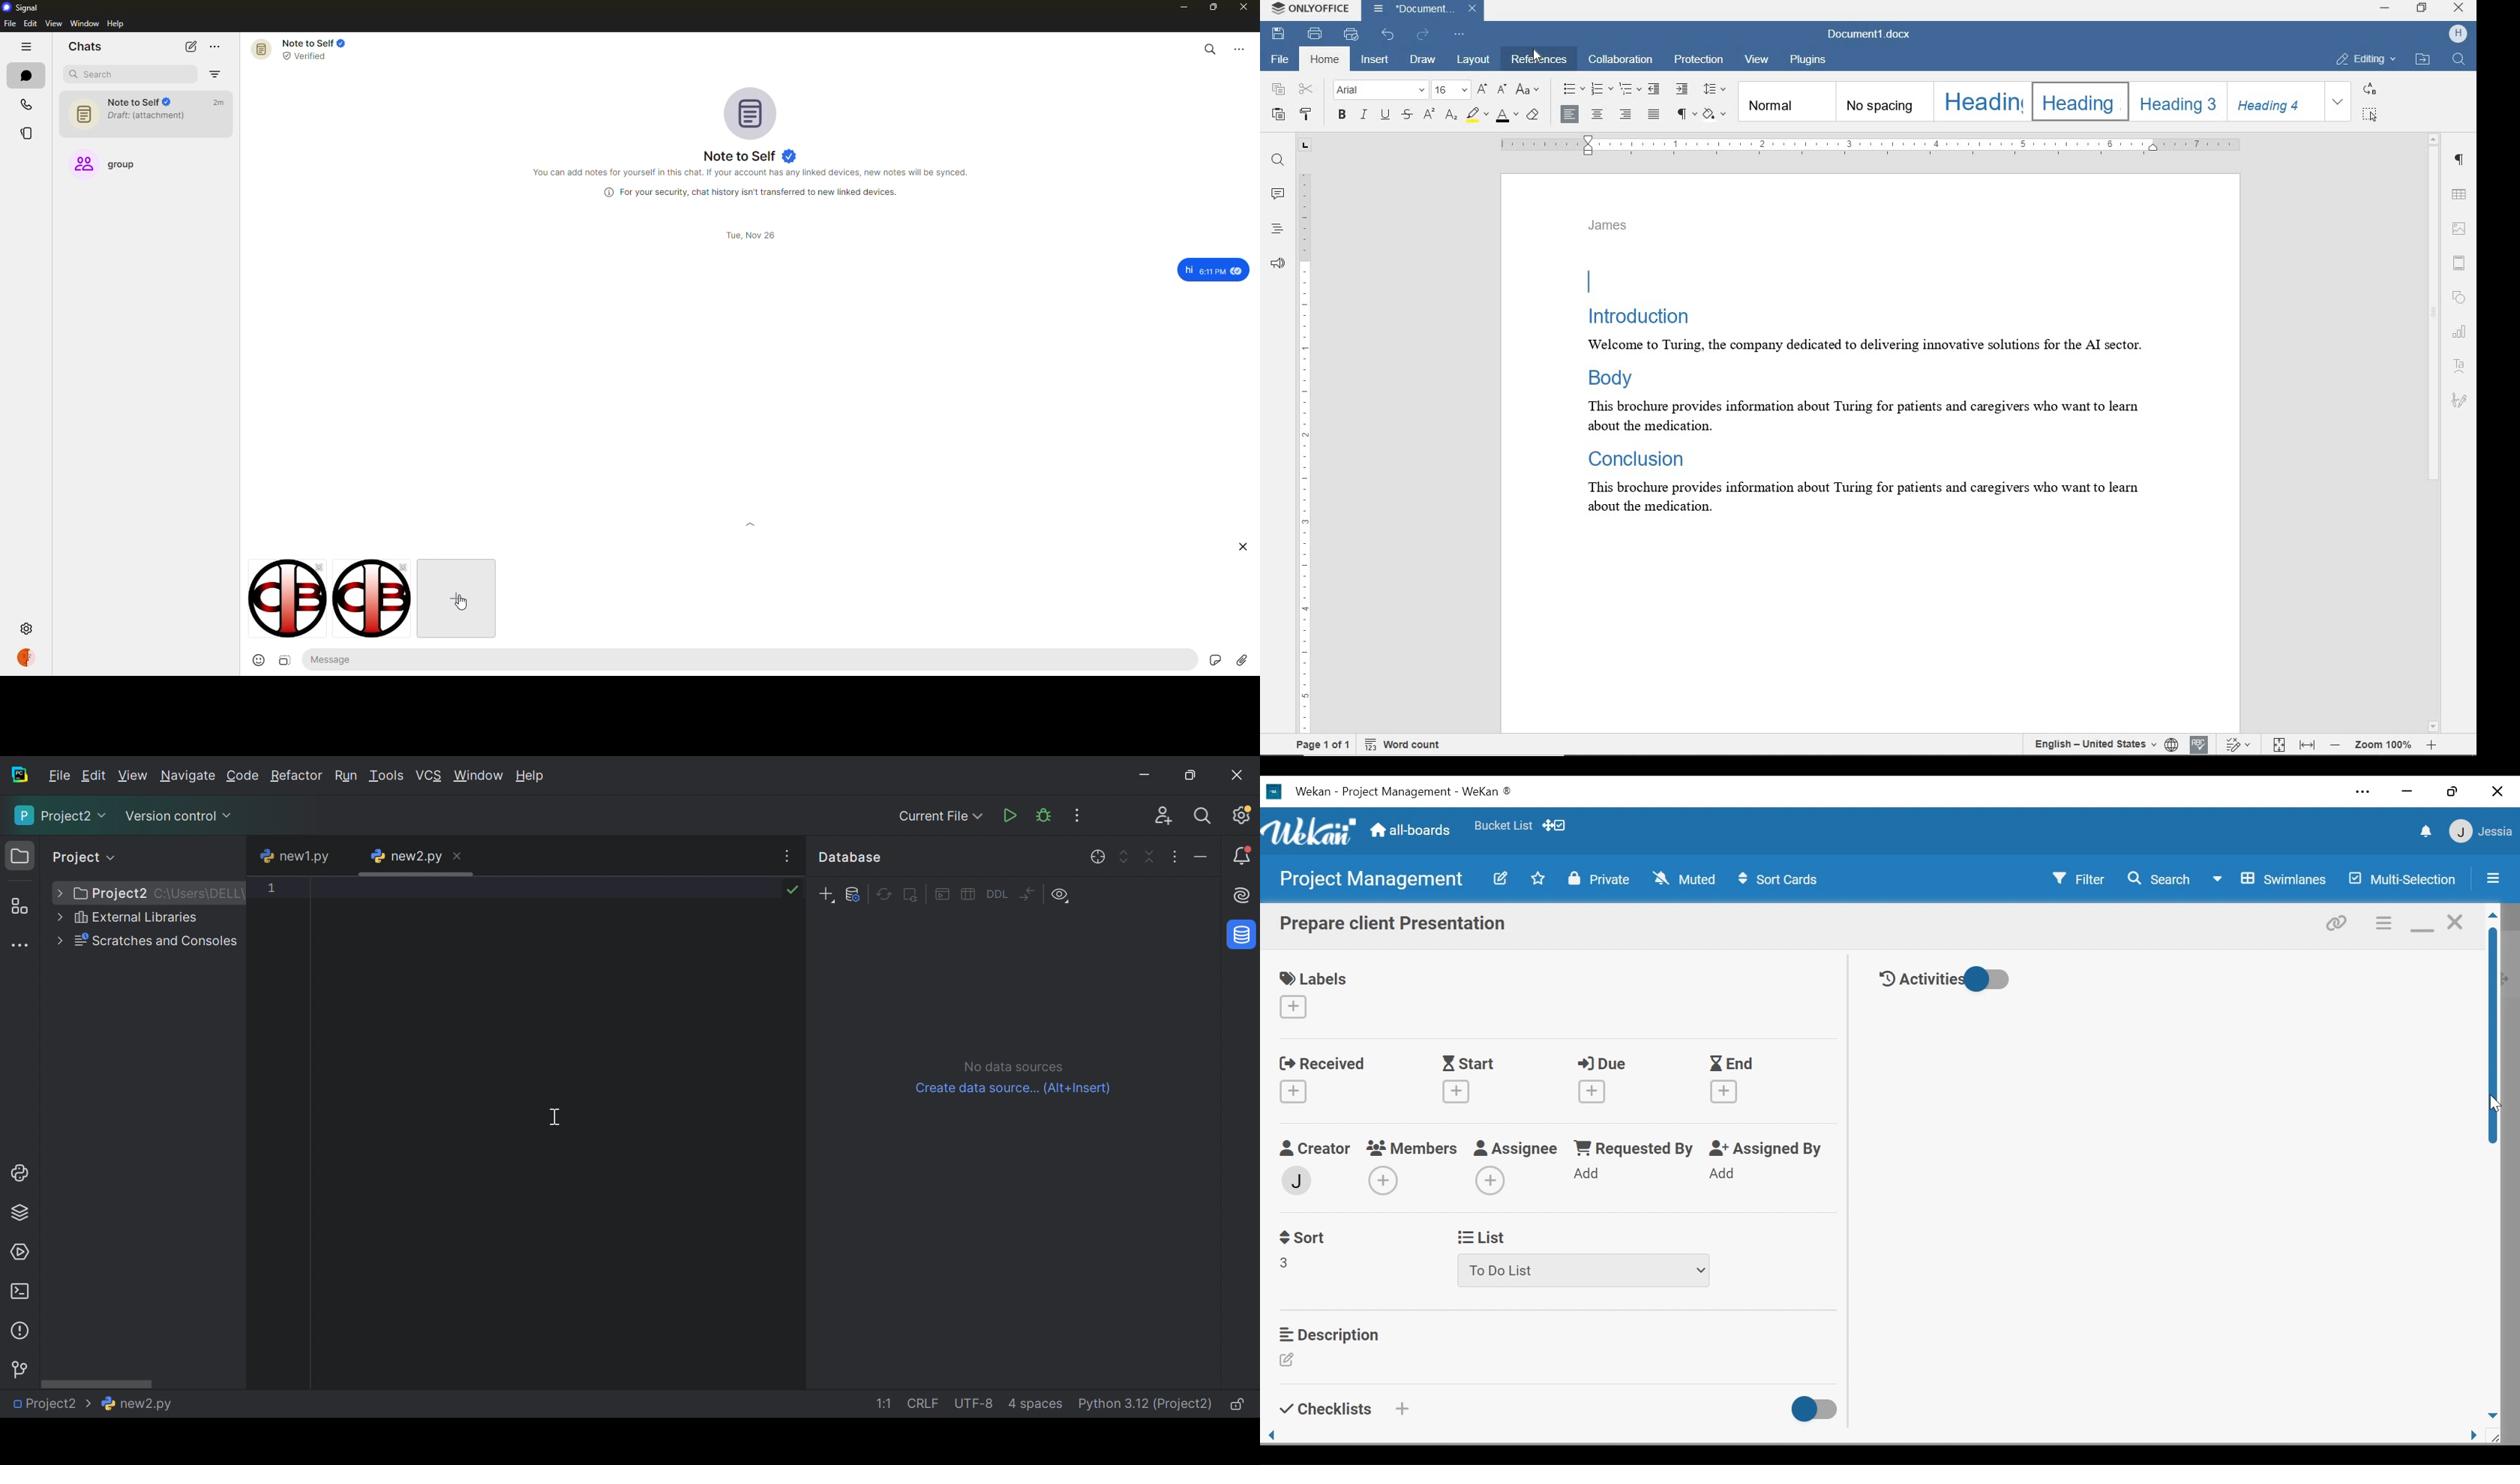 This screenshot has width=2520, height=1484. I want to click on Add Assigned By, so click(1723, 1174).